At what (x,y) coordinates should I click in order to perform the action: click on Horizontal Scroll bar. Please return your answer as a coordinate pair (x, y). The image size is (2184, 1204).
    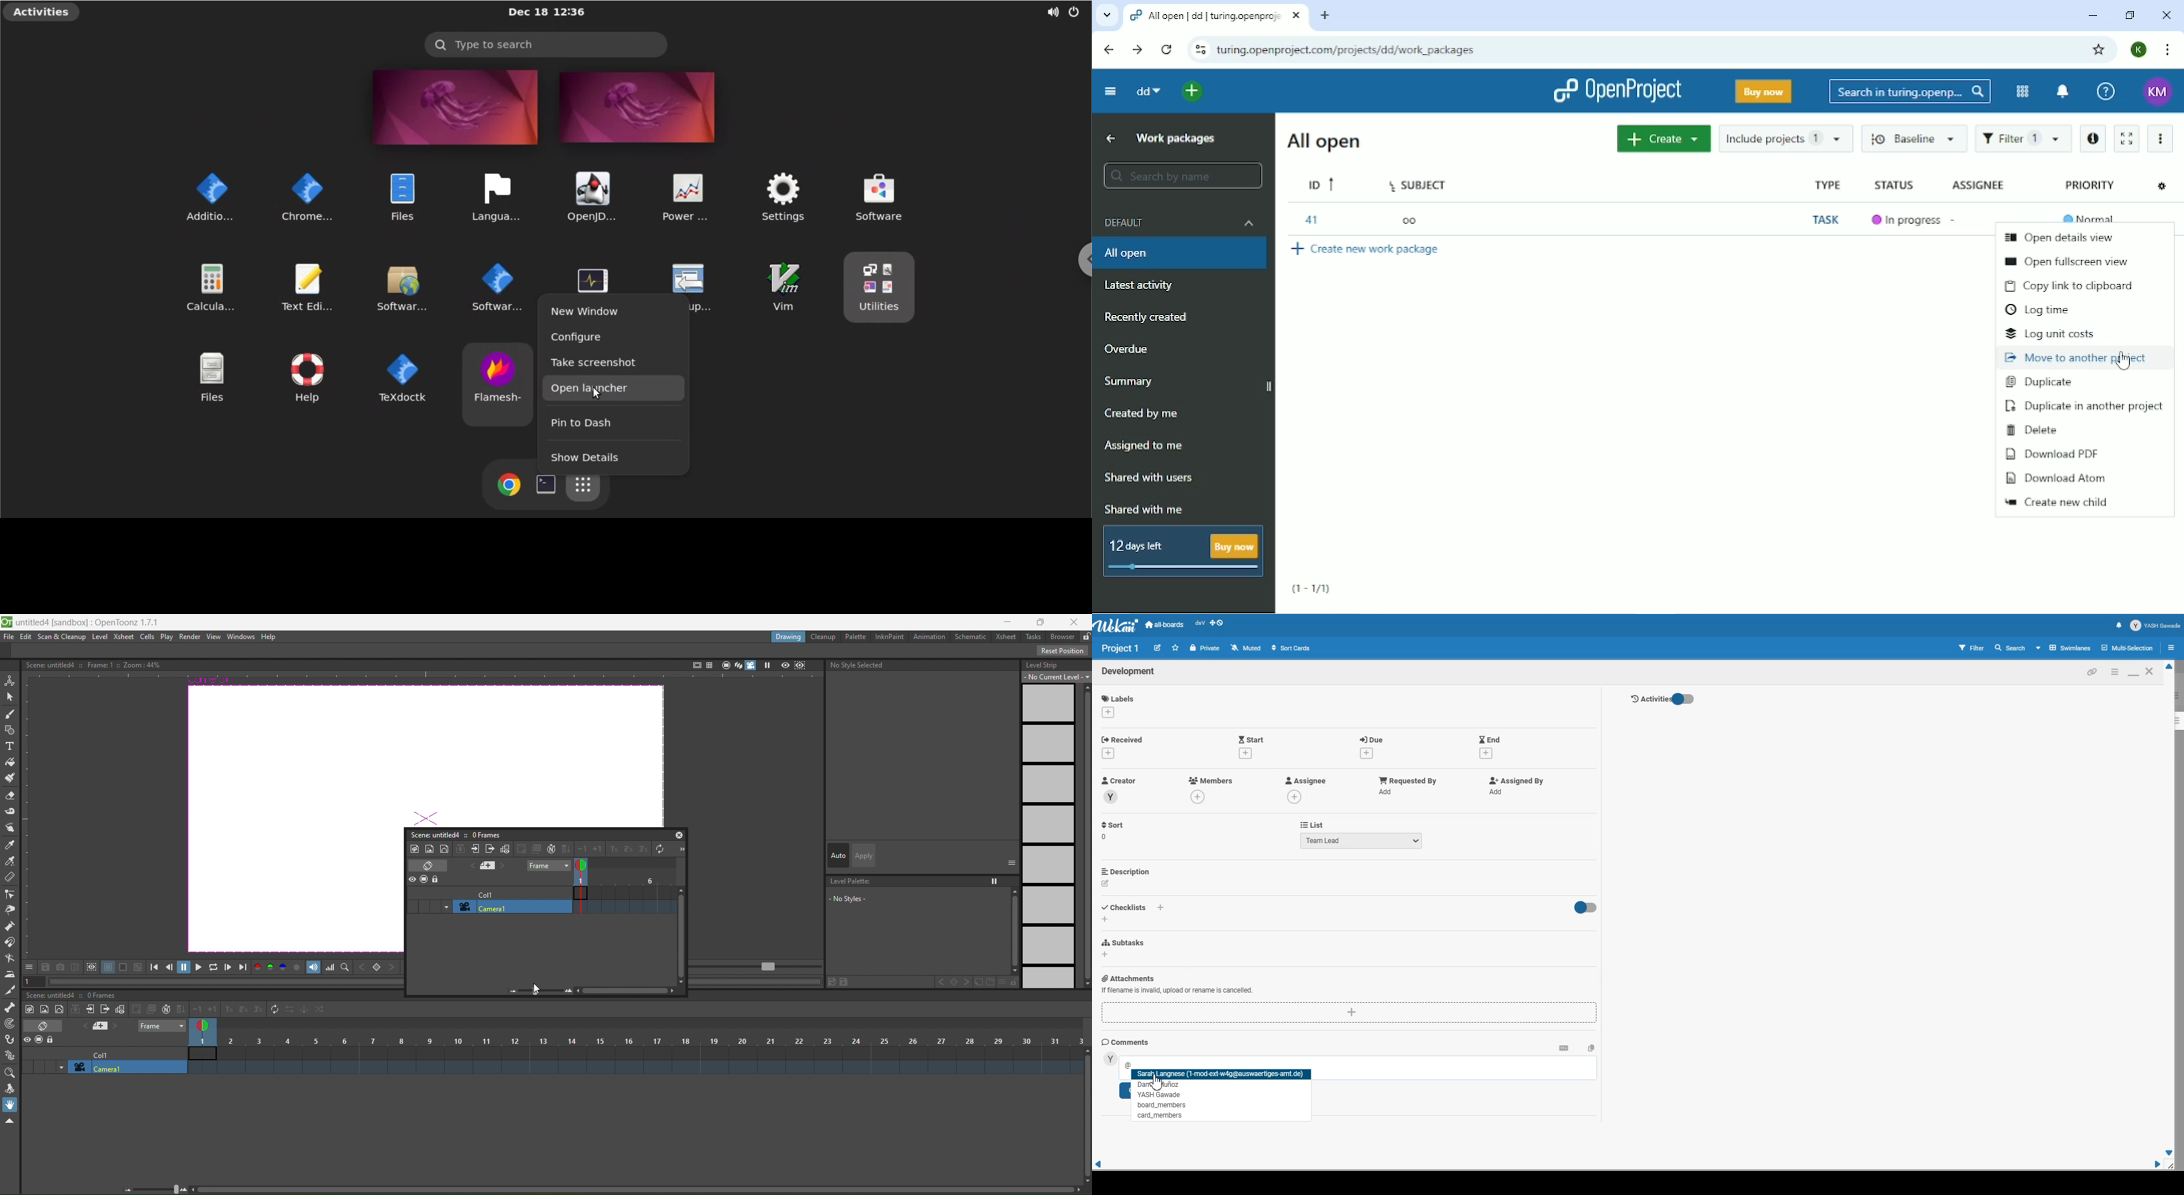
    Looking at the image, I should click on (1627, 1165).